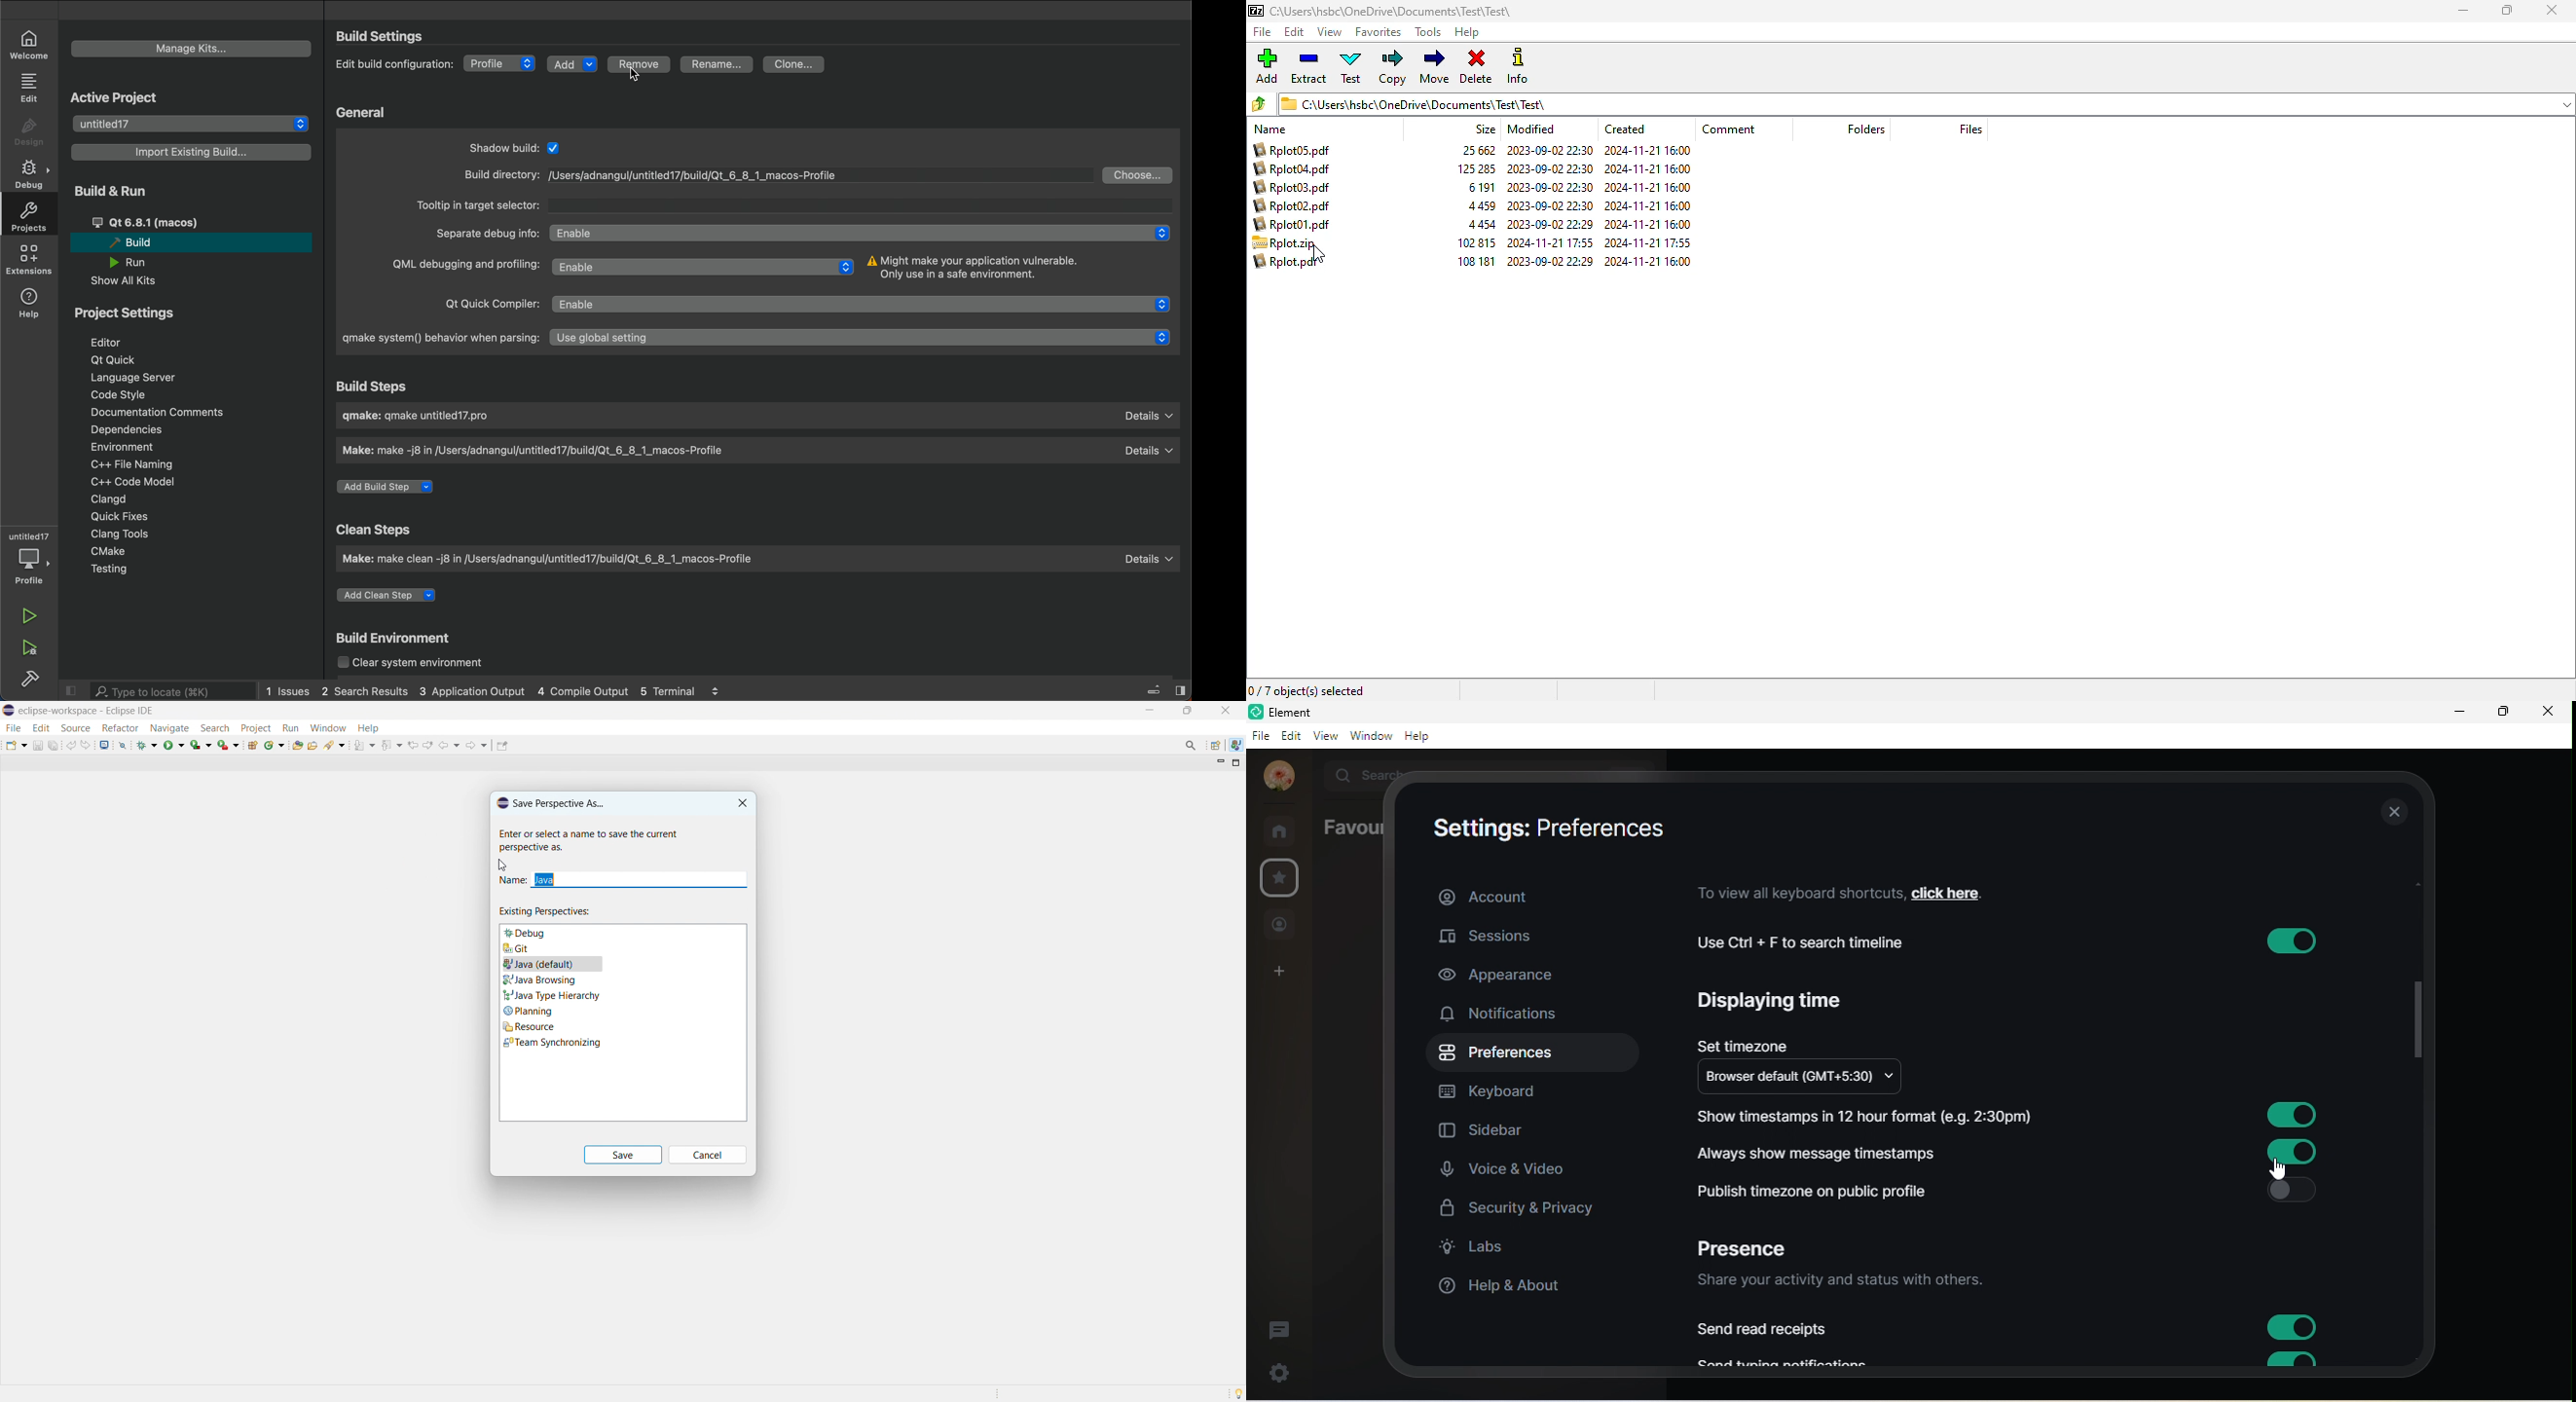  Describe the element at coordinates (1378, 32) in the screenshot. I see `favorites` at that location.